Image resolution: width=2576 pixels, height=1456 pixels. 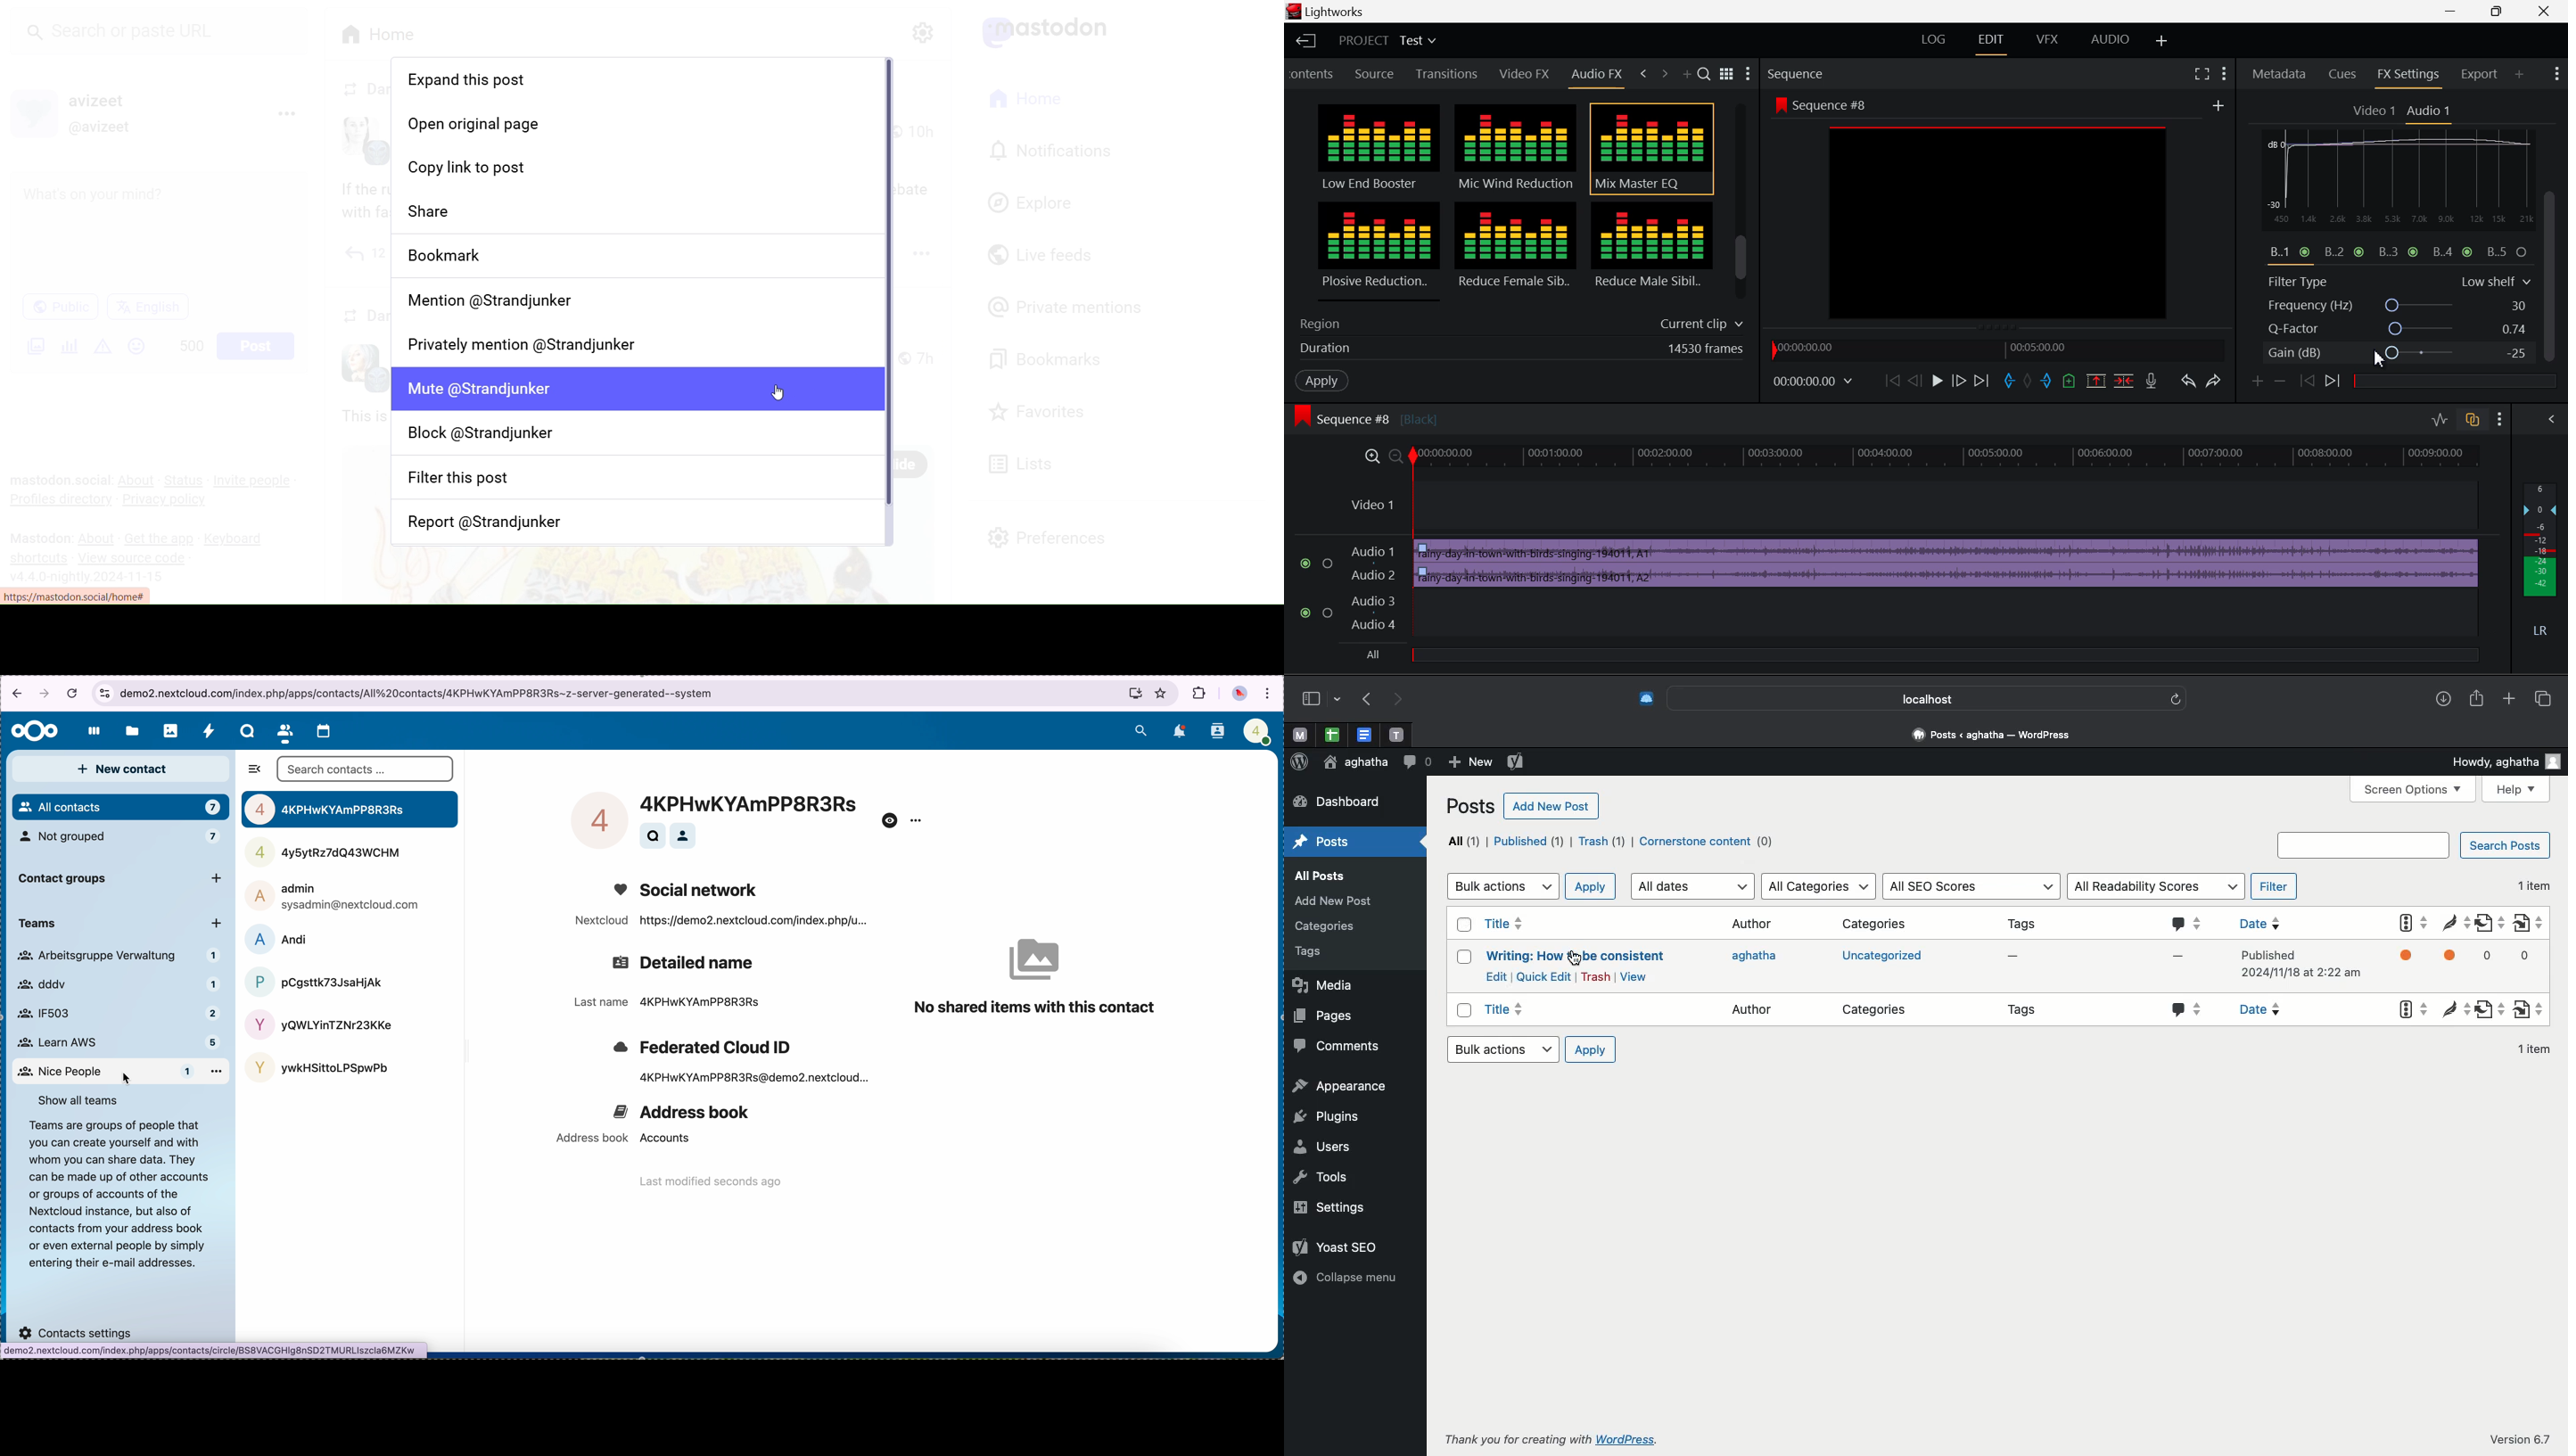 I want to click on Timeline Zoom Out, so click(x=1396, y=458).